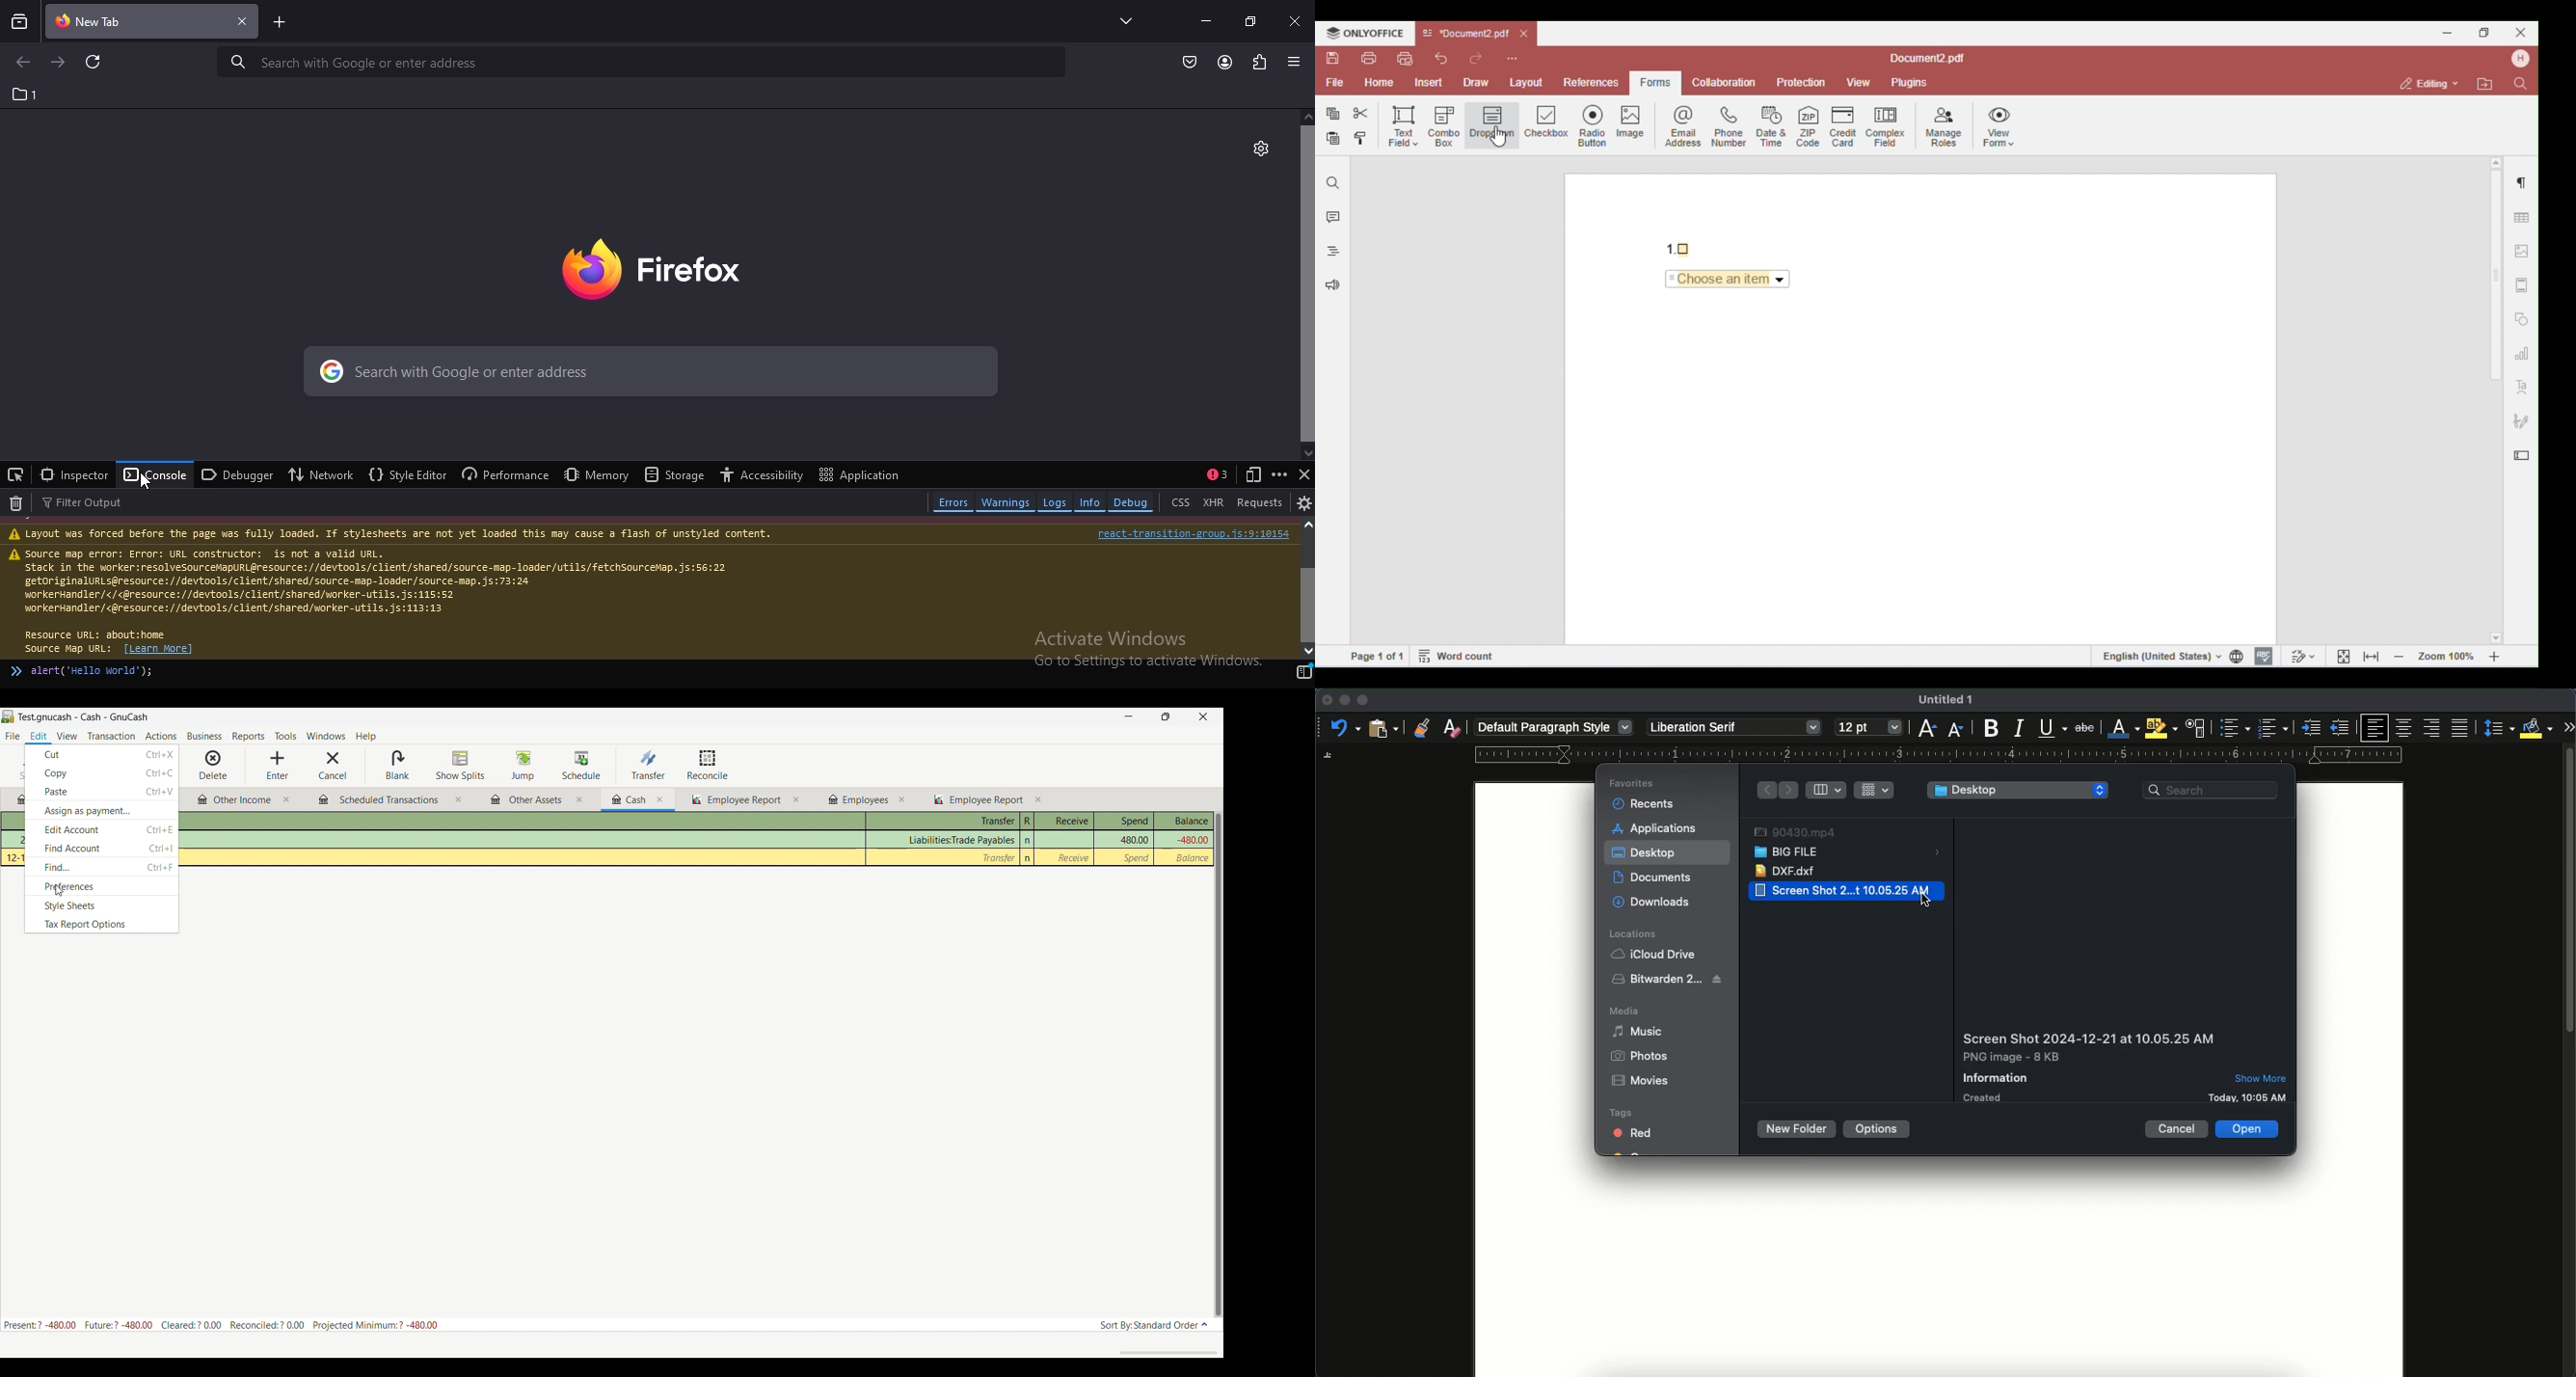 Image resolution: width=2576 pixels, height=1400 pixels. I want to click on guide, so click(1938, 755).